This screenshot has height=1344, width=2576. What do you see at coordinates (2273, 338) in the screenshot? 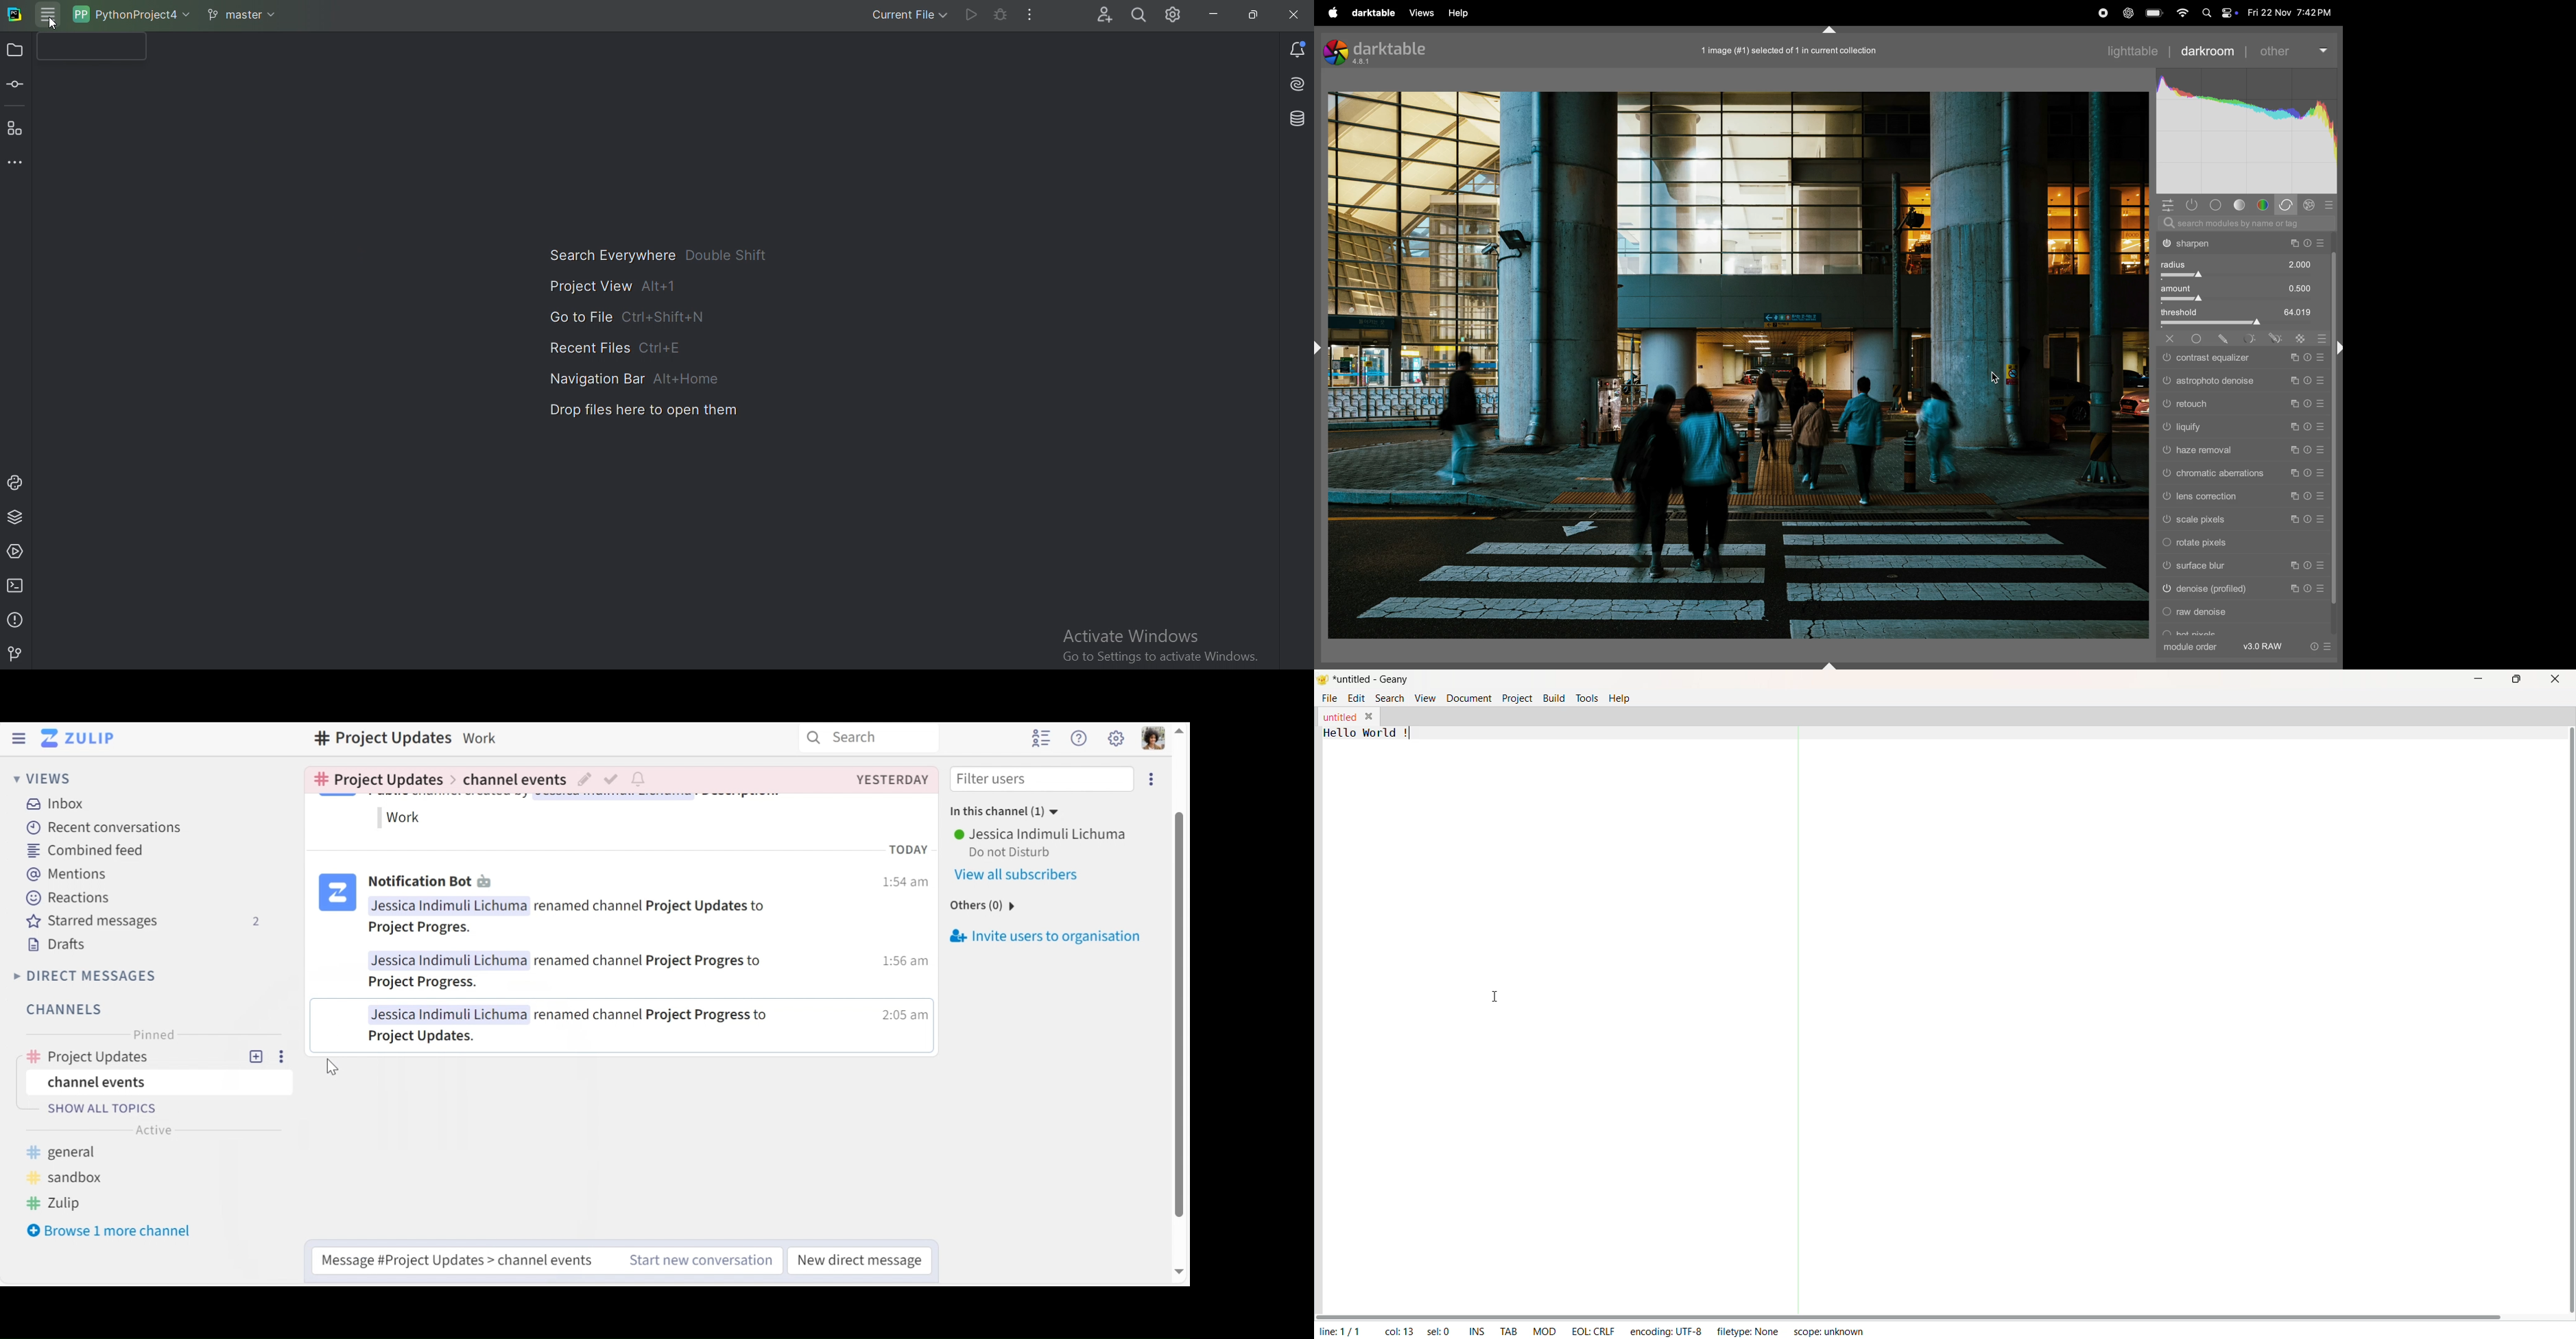
I see `draw a parametric mask` at bounding box center [2273, 338].